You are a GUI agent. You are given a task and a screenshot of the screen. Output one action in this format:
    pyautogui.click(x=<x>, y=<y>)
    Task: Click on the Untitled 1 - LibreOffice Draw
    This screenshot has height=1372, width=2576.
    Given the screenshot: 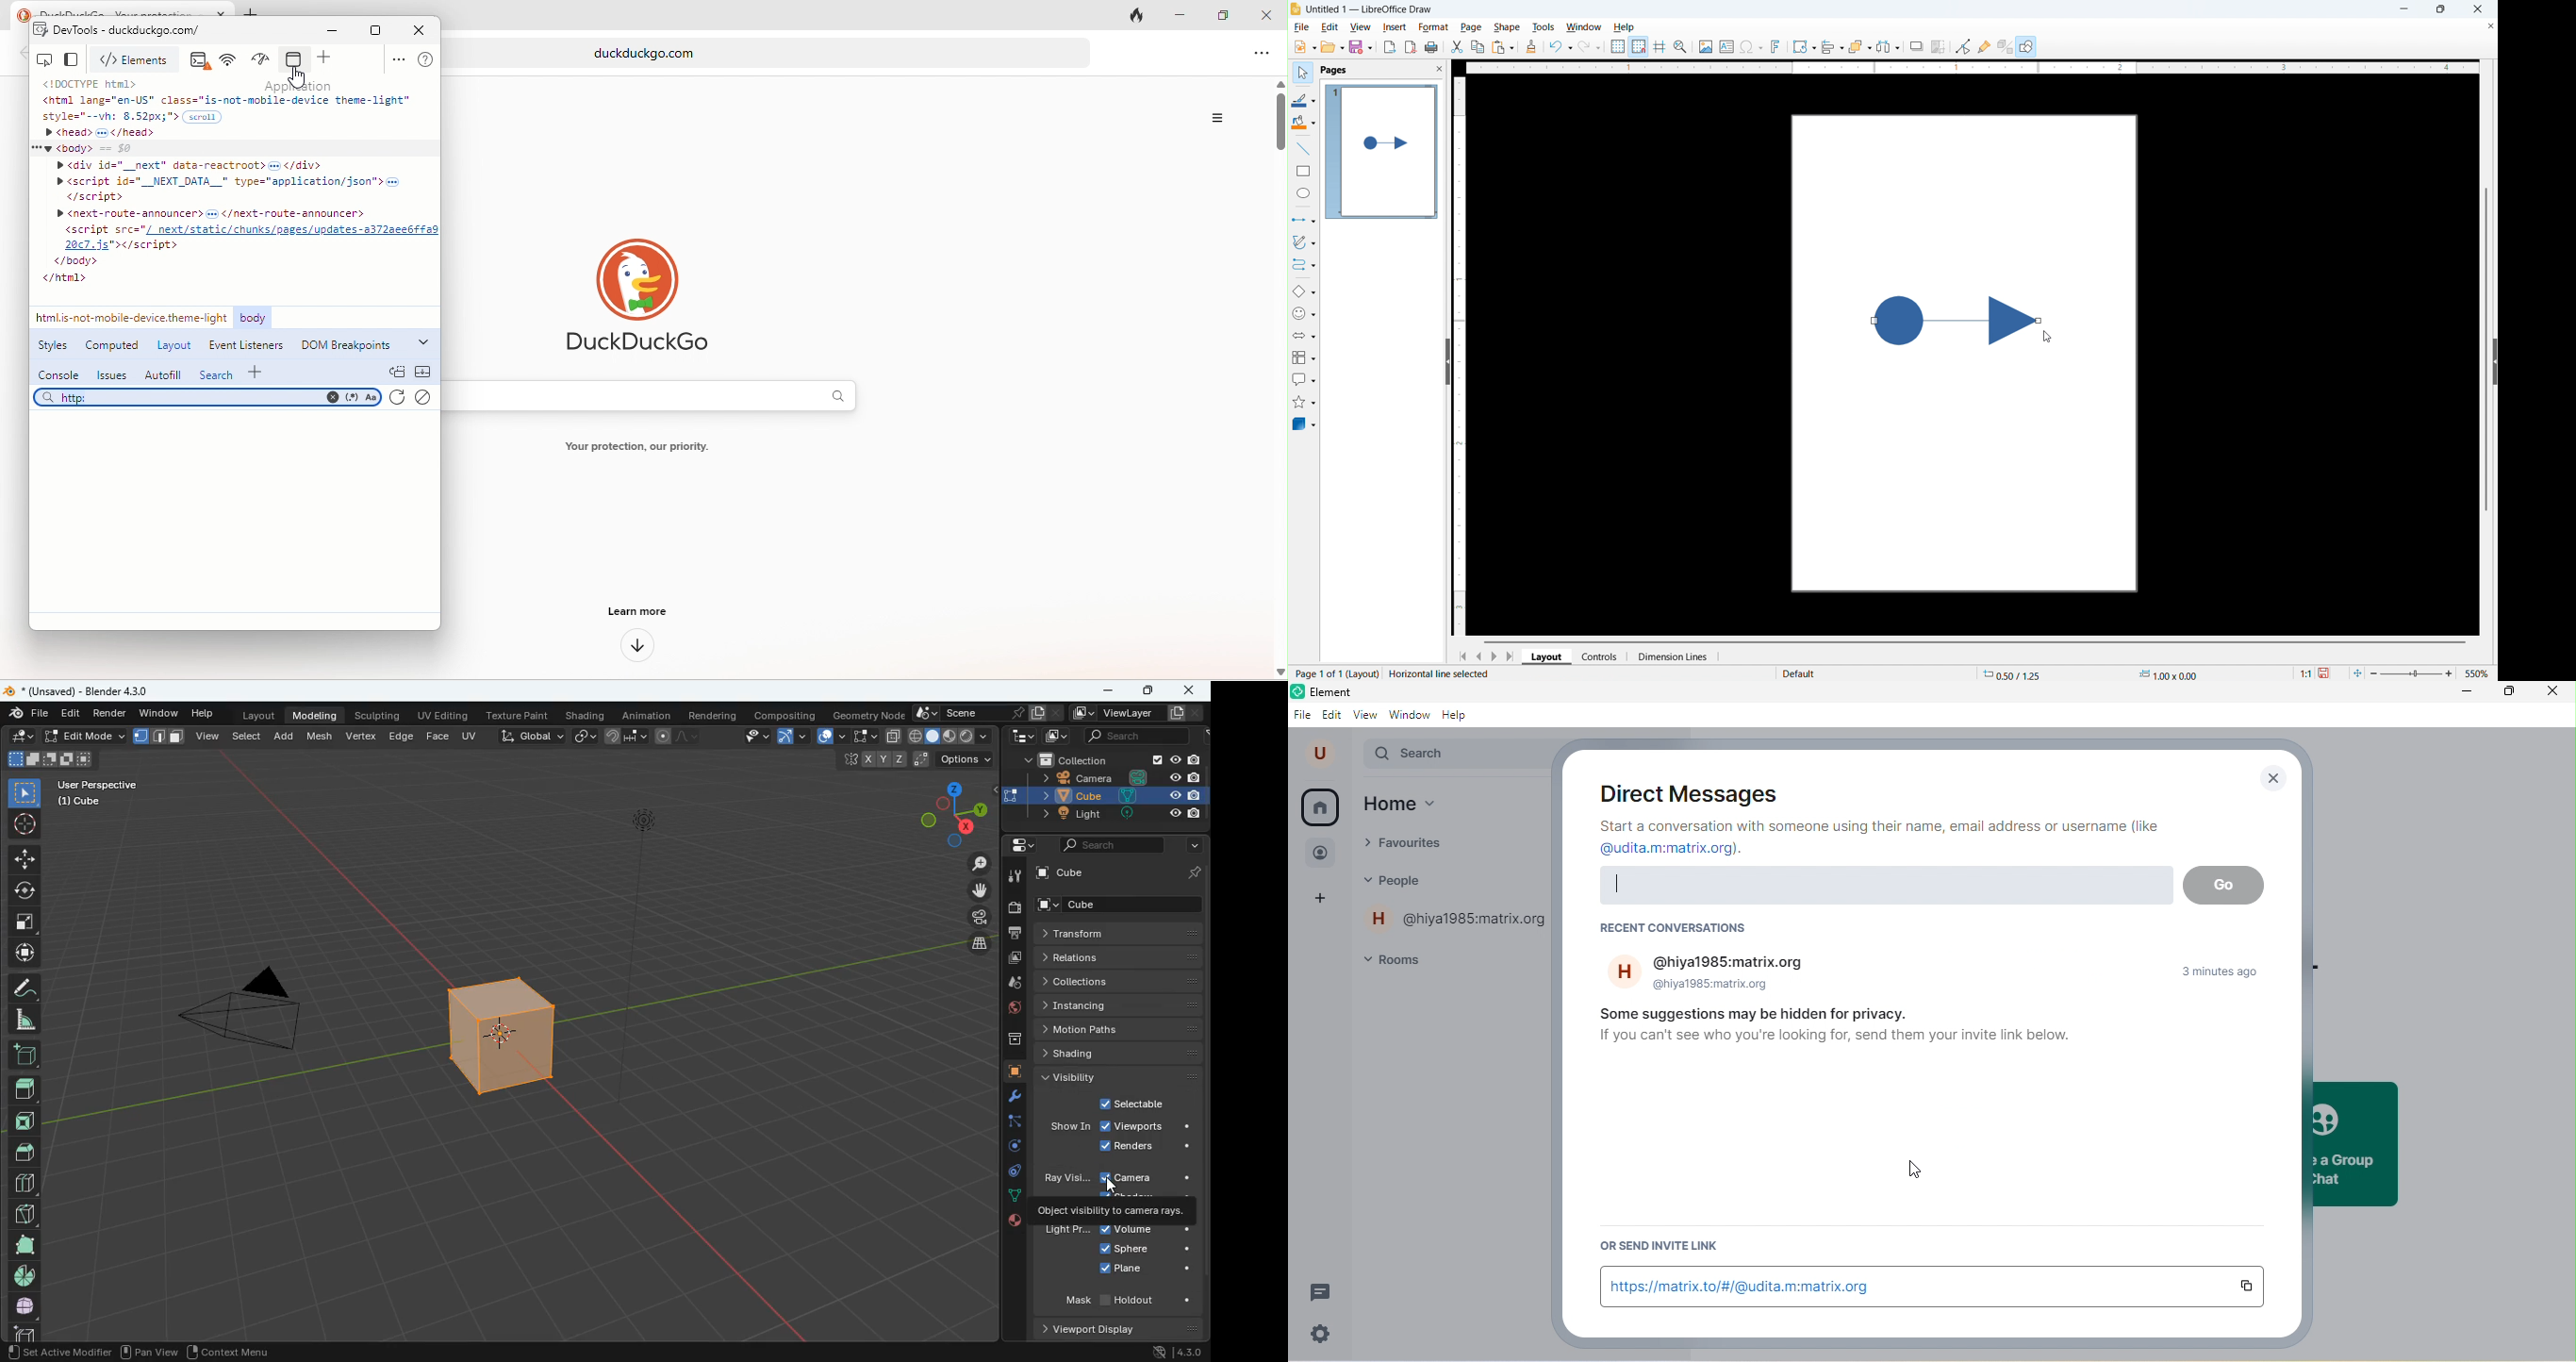 What is the action you would take?
    pyautogui.click(x=1370, y=9)
    